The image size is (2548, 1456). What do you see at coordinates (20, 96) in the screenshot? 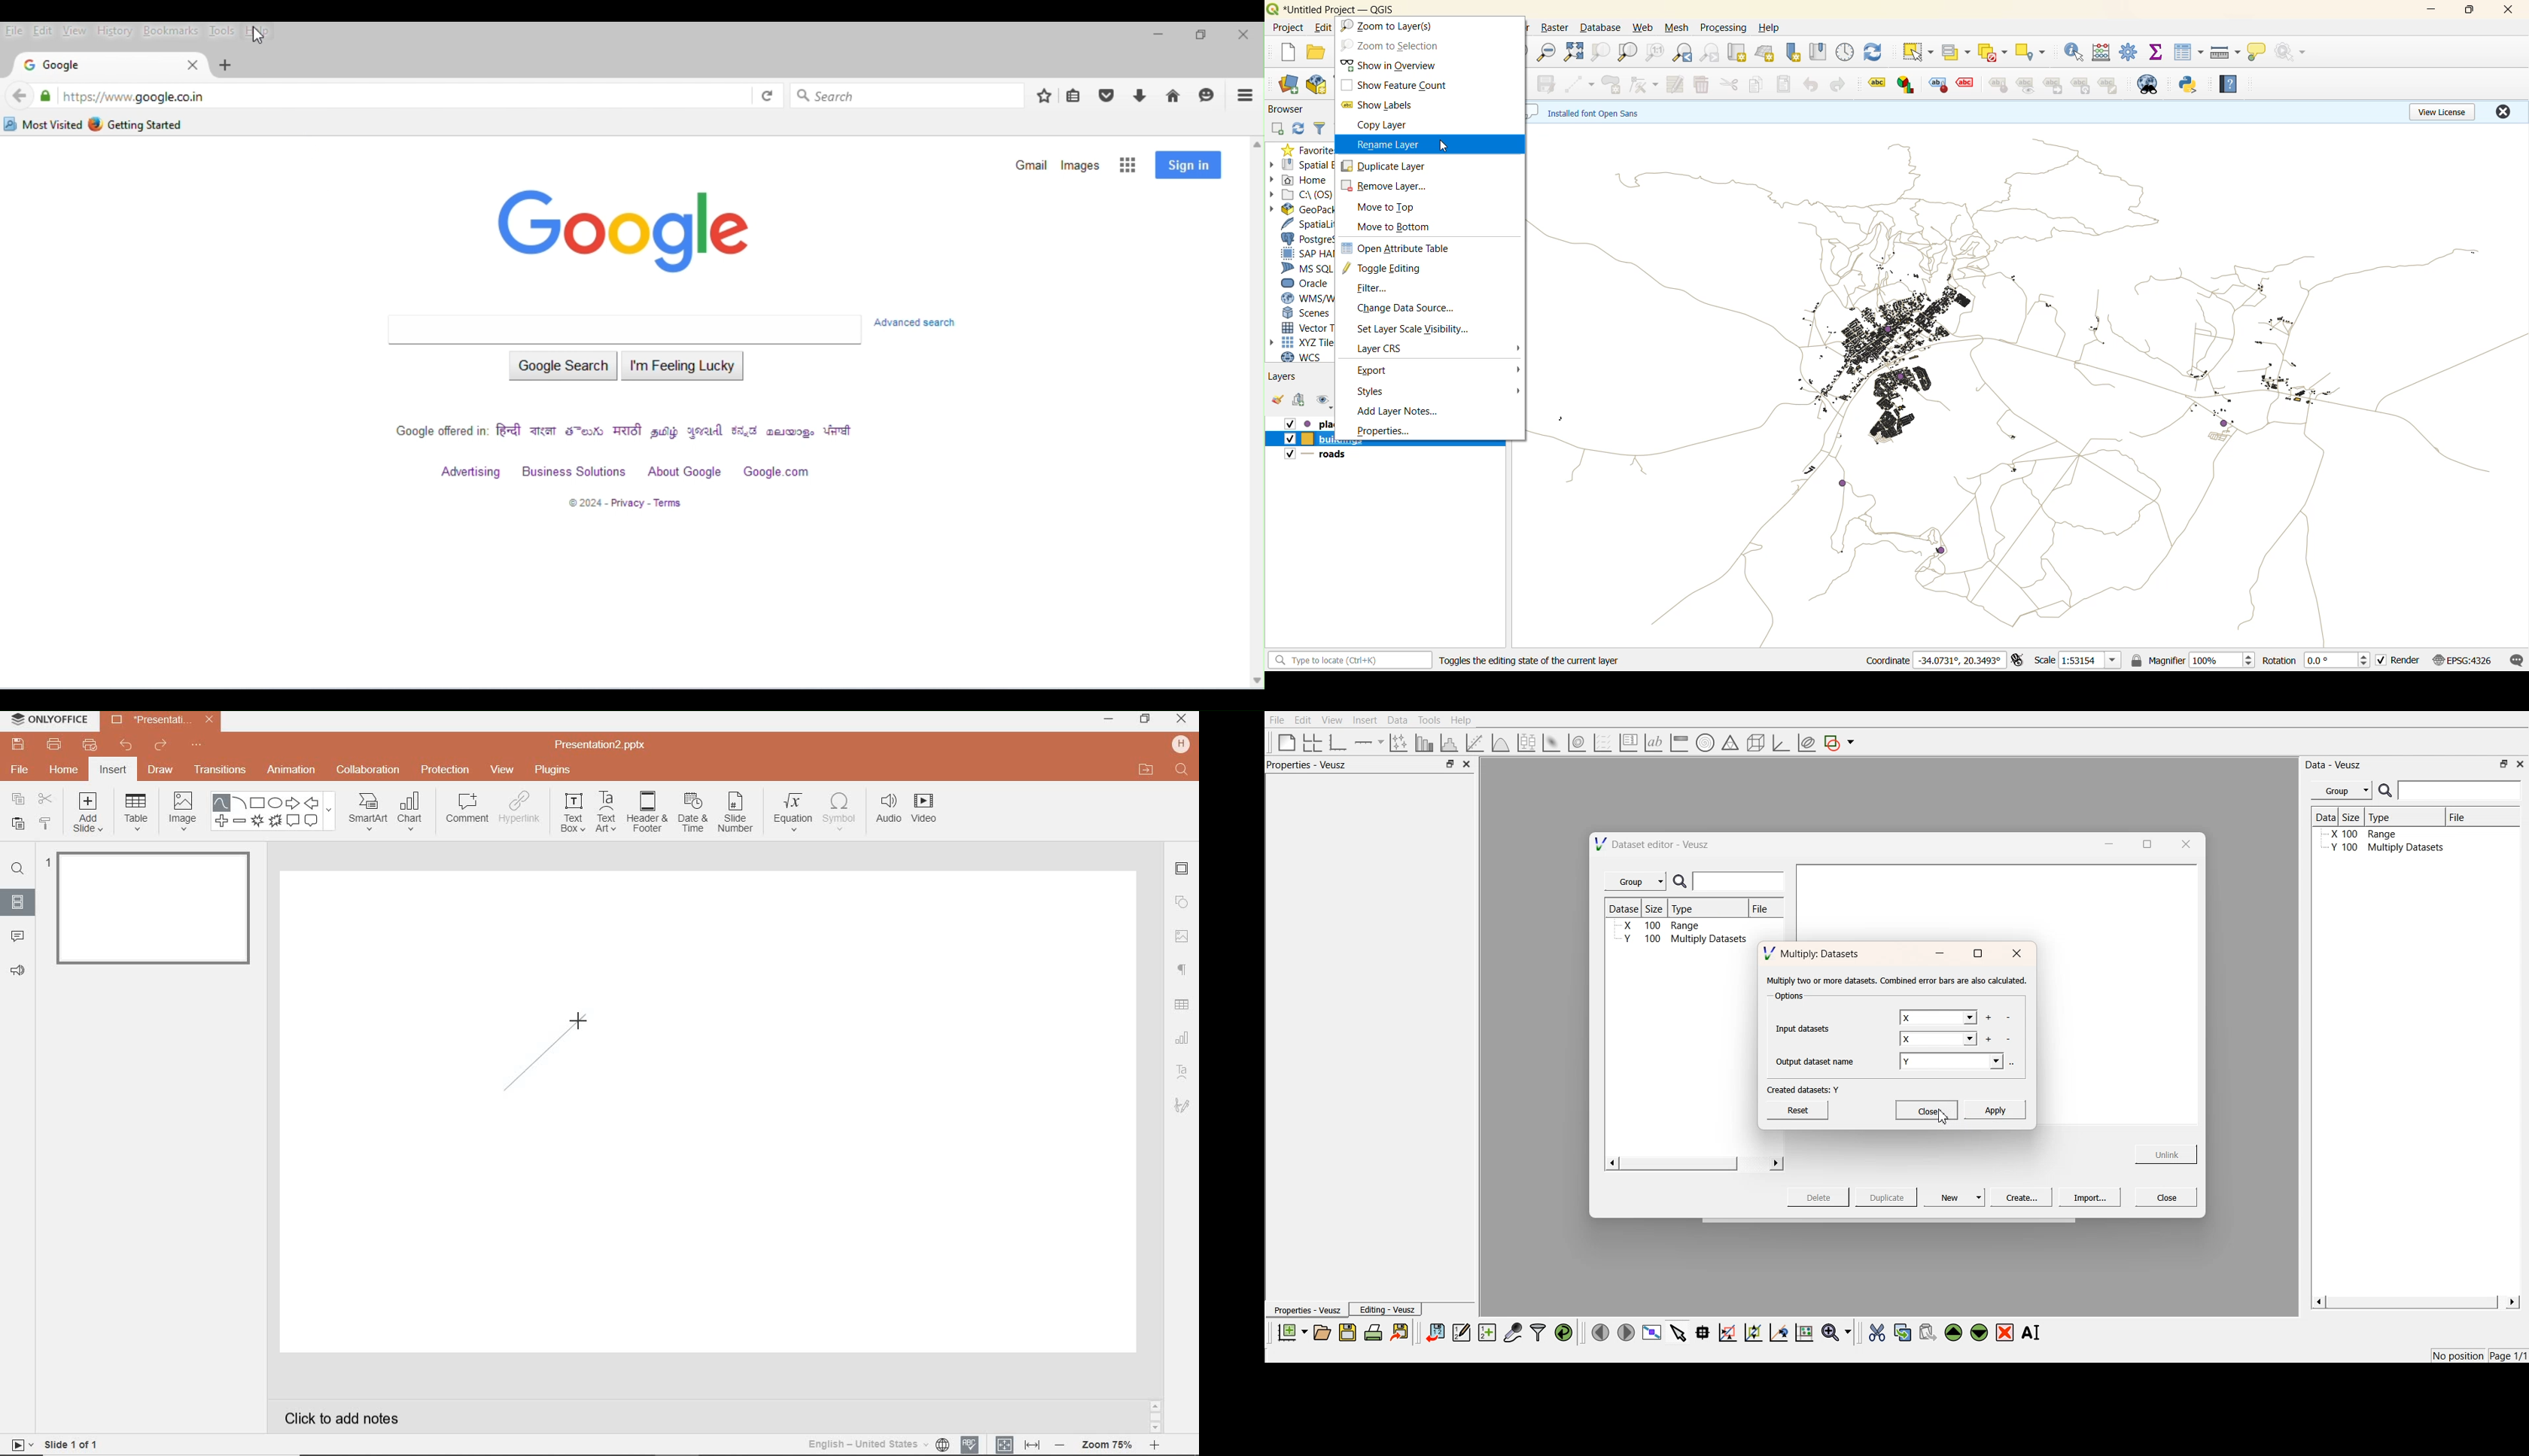
I see `back` at bounding box center [20, 96].